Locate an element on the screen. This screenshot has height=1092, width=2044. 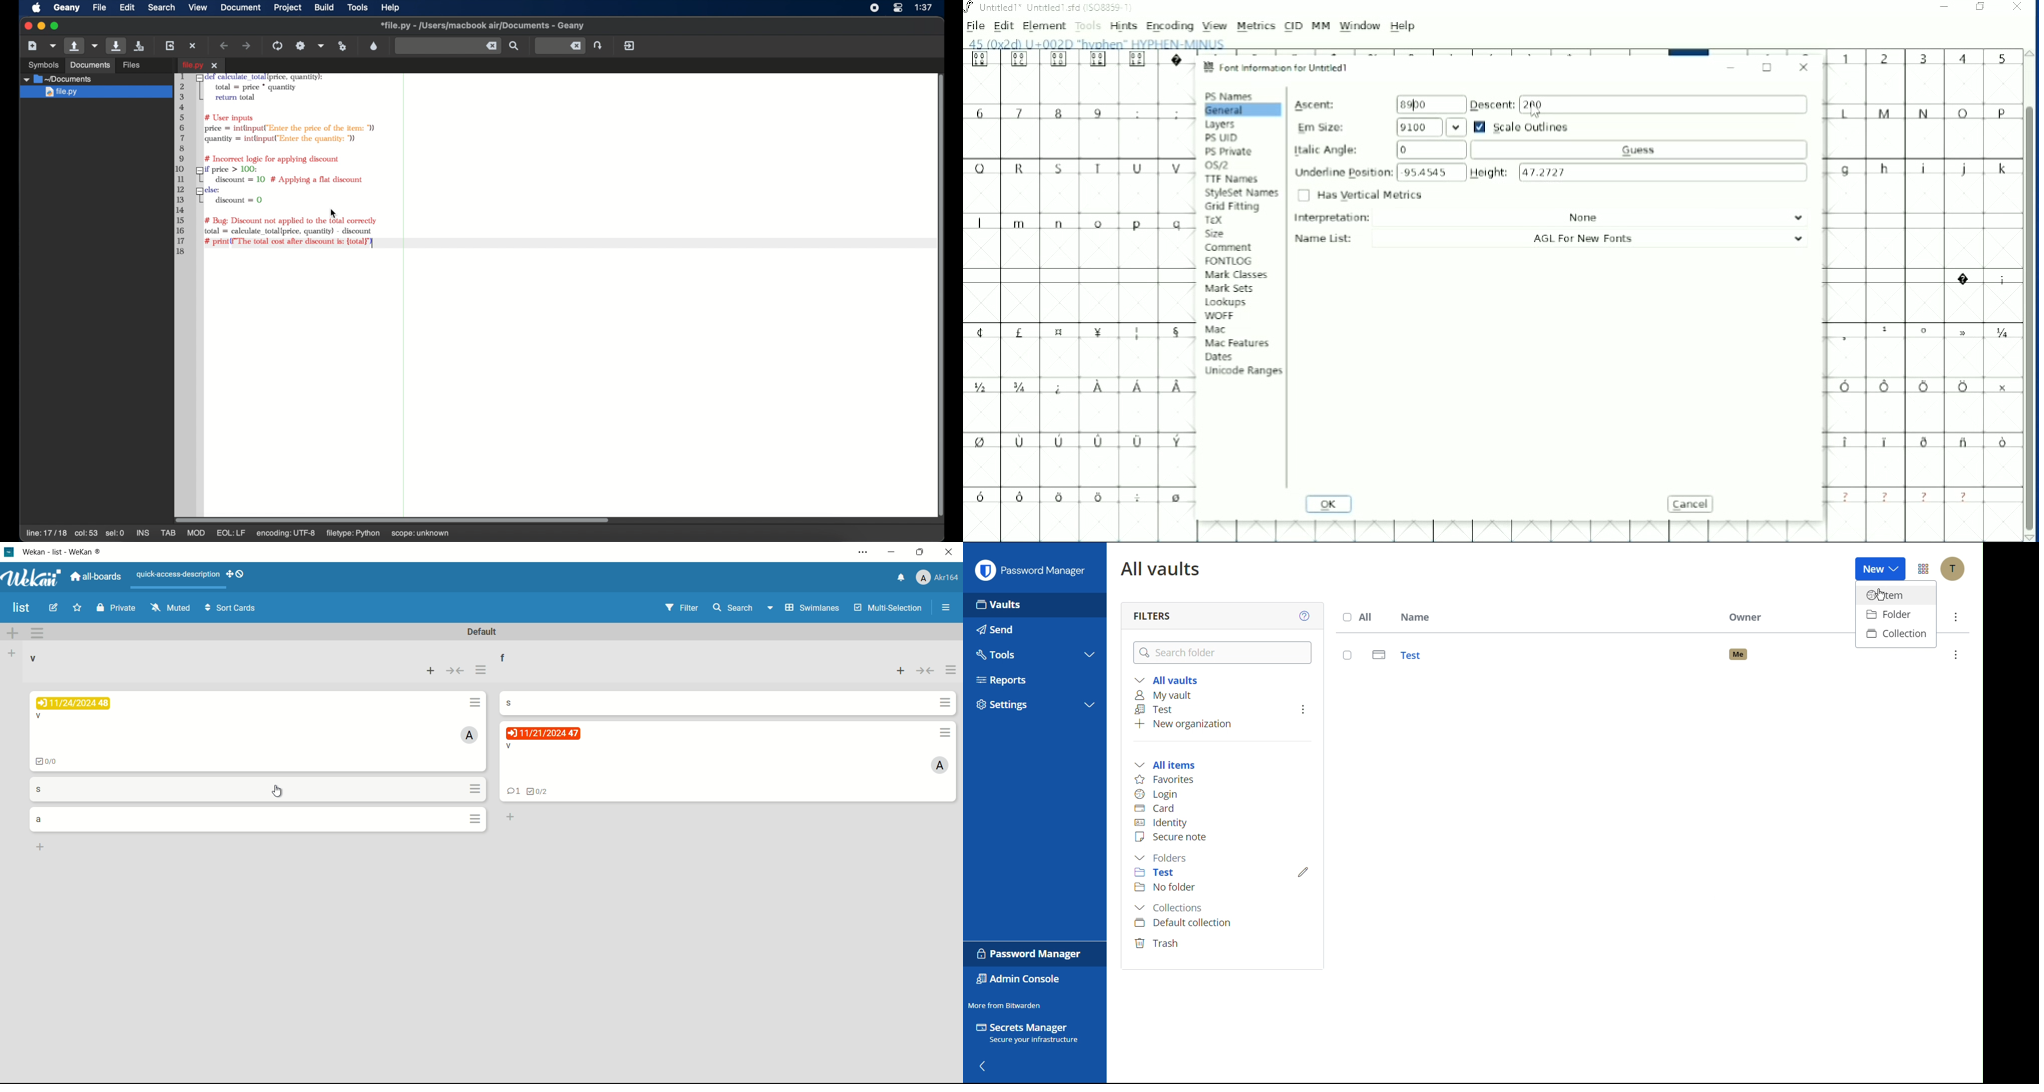
PS Names is located at coordinates (1230, 96).